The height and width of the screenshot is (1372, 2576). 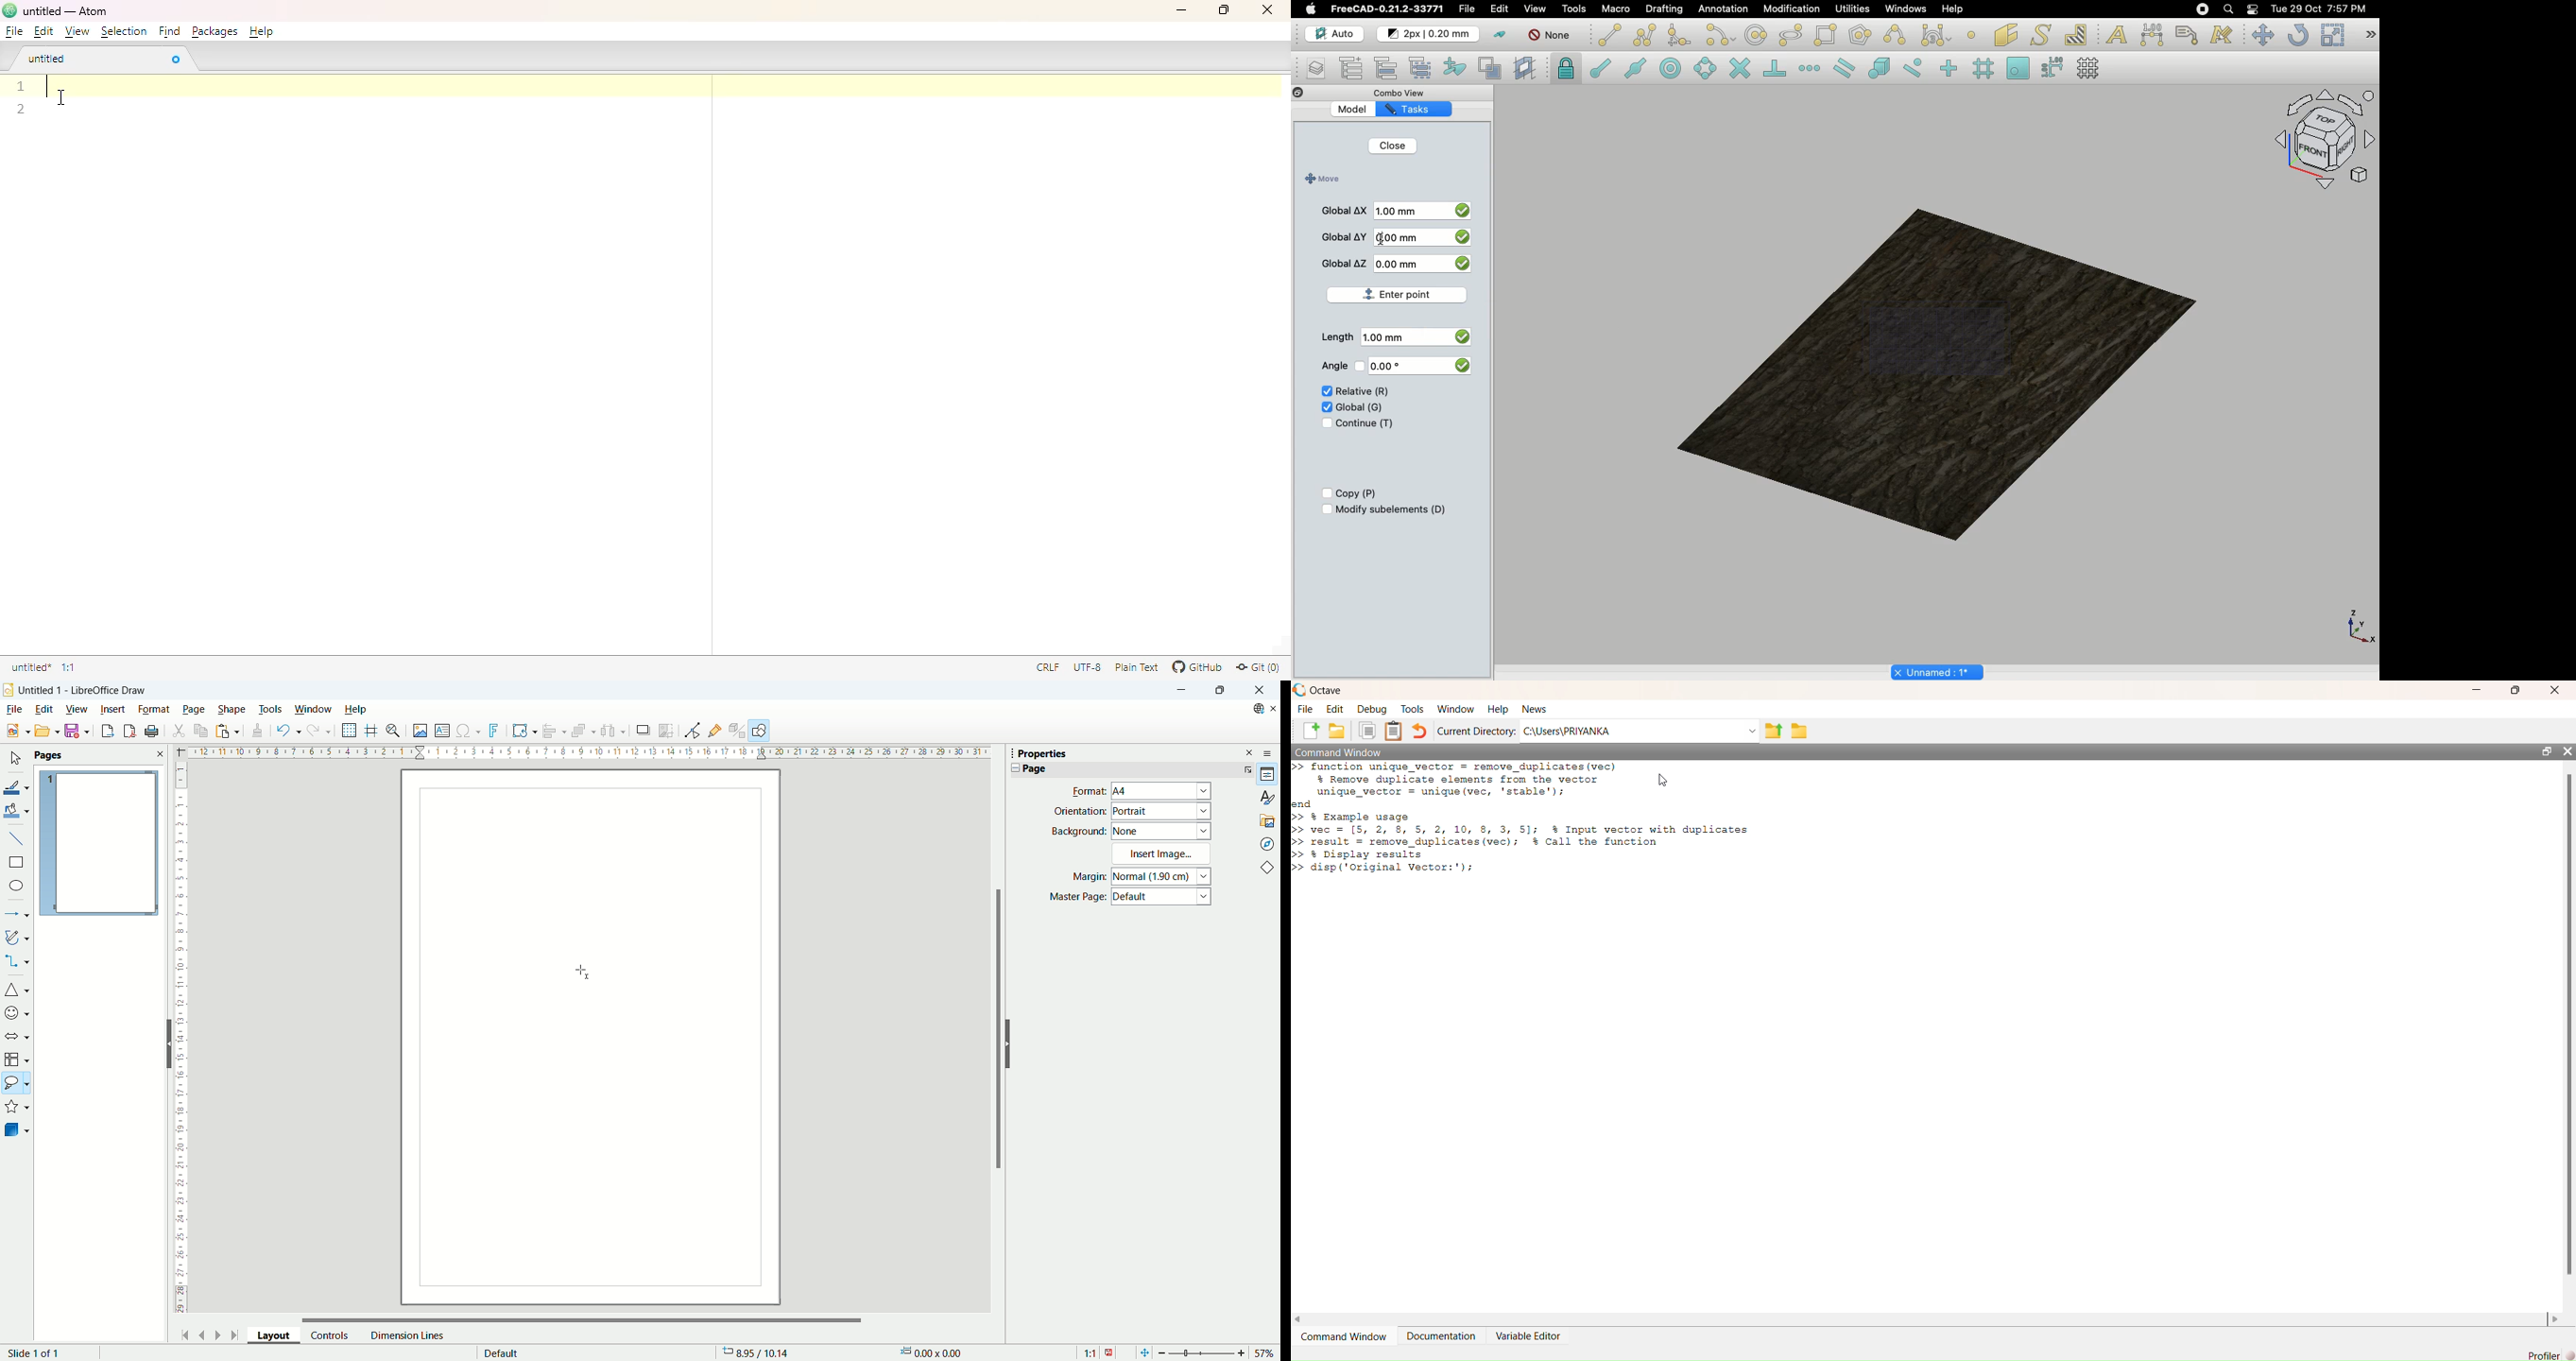 What do you see at coordinates (1143, 1352) in the screenshot?
I see `fit to window screen` at bounding box center [1143, 1352].